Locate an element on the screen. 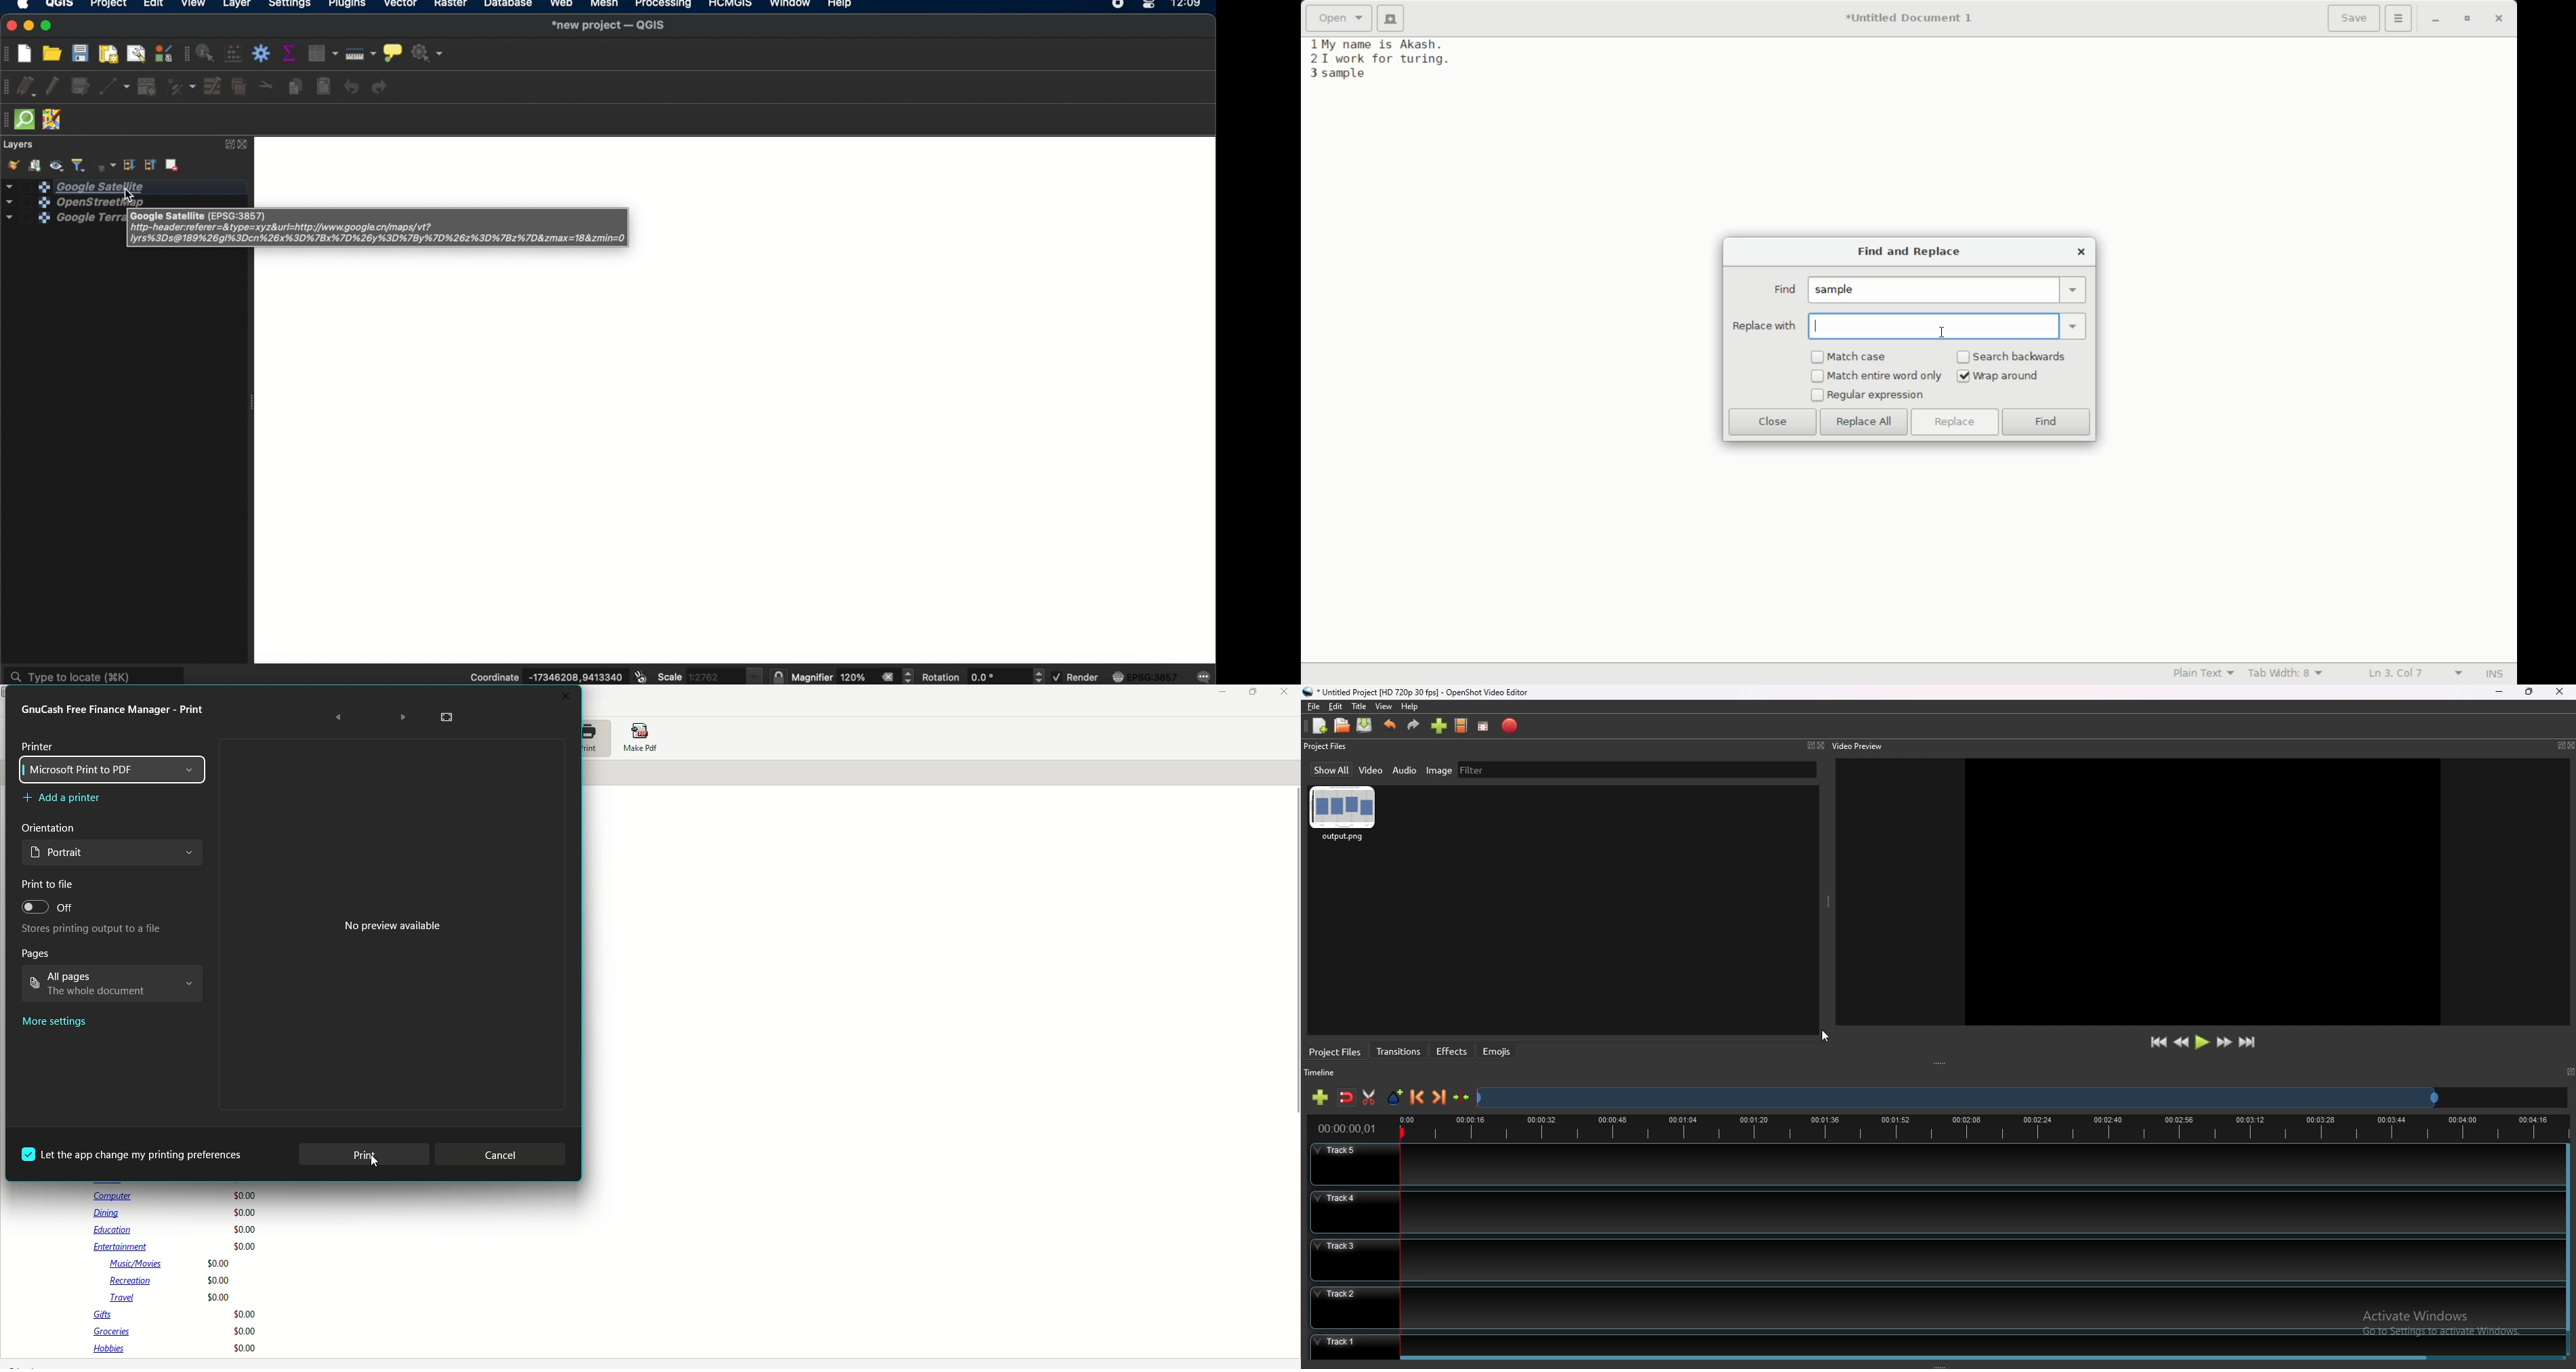 This screenshot has height=1372, width=2576. database is located at coordinates (509, 5).